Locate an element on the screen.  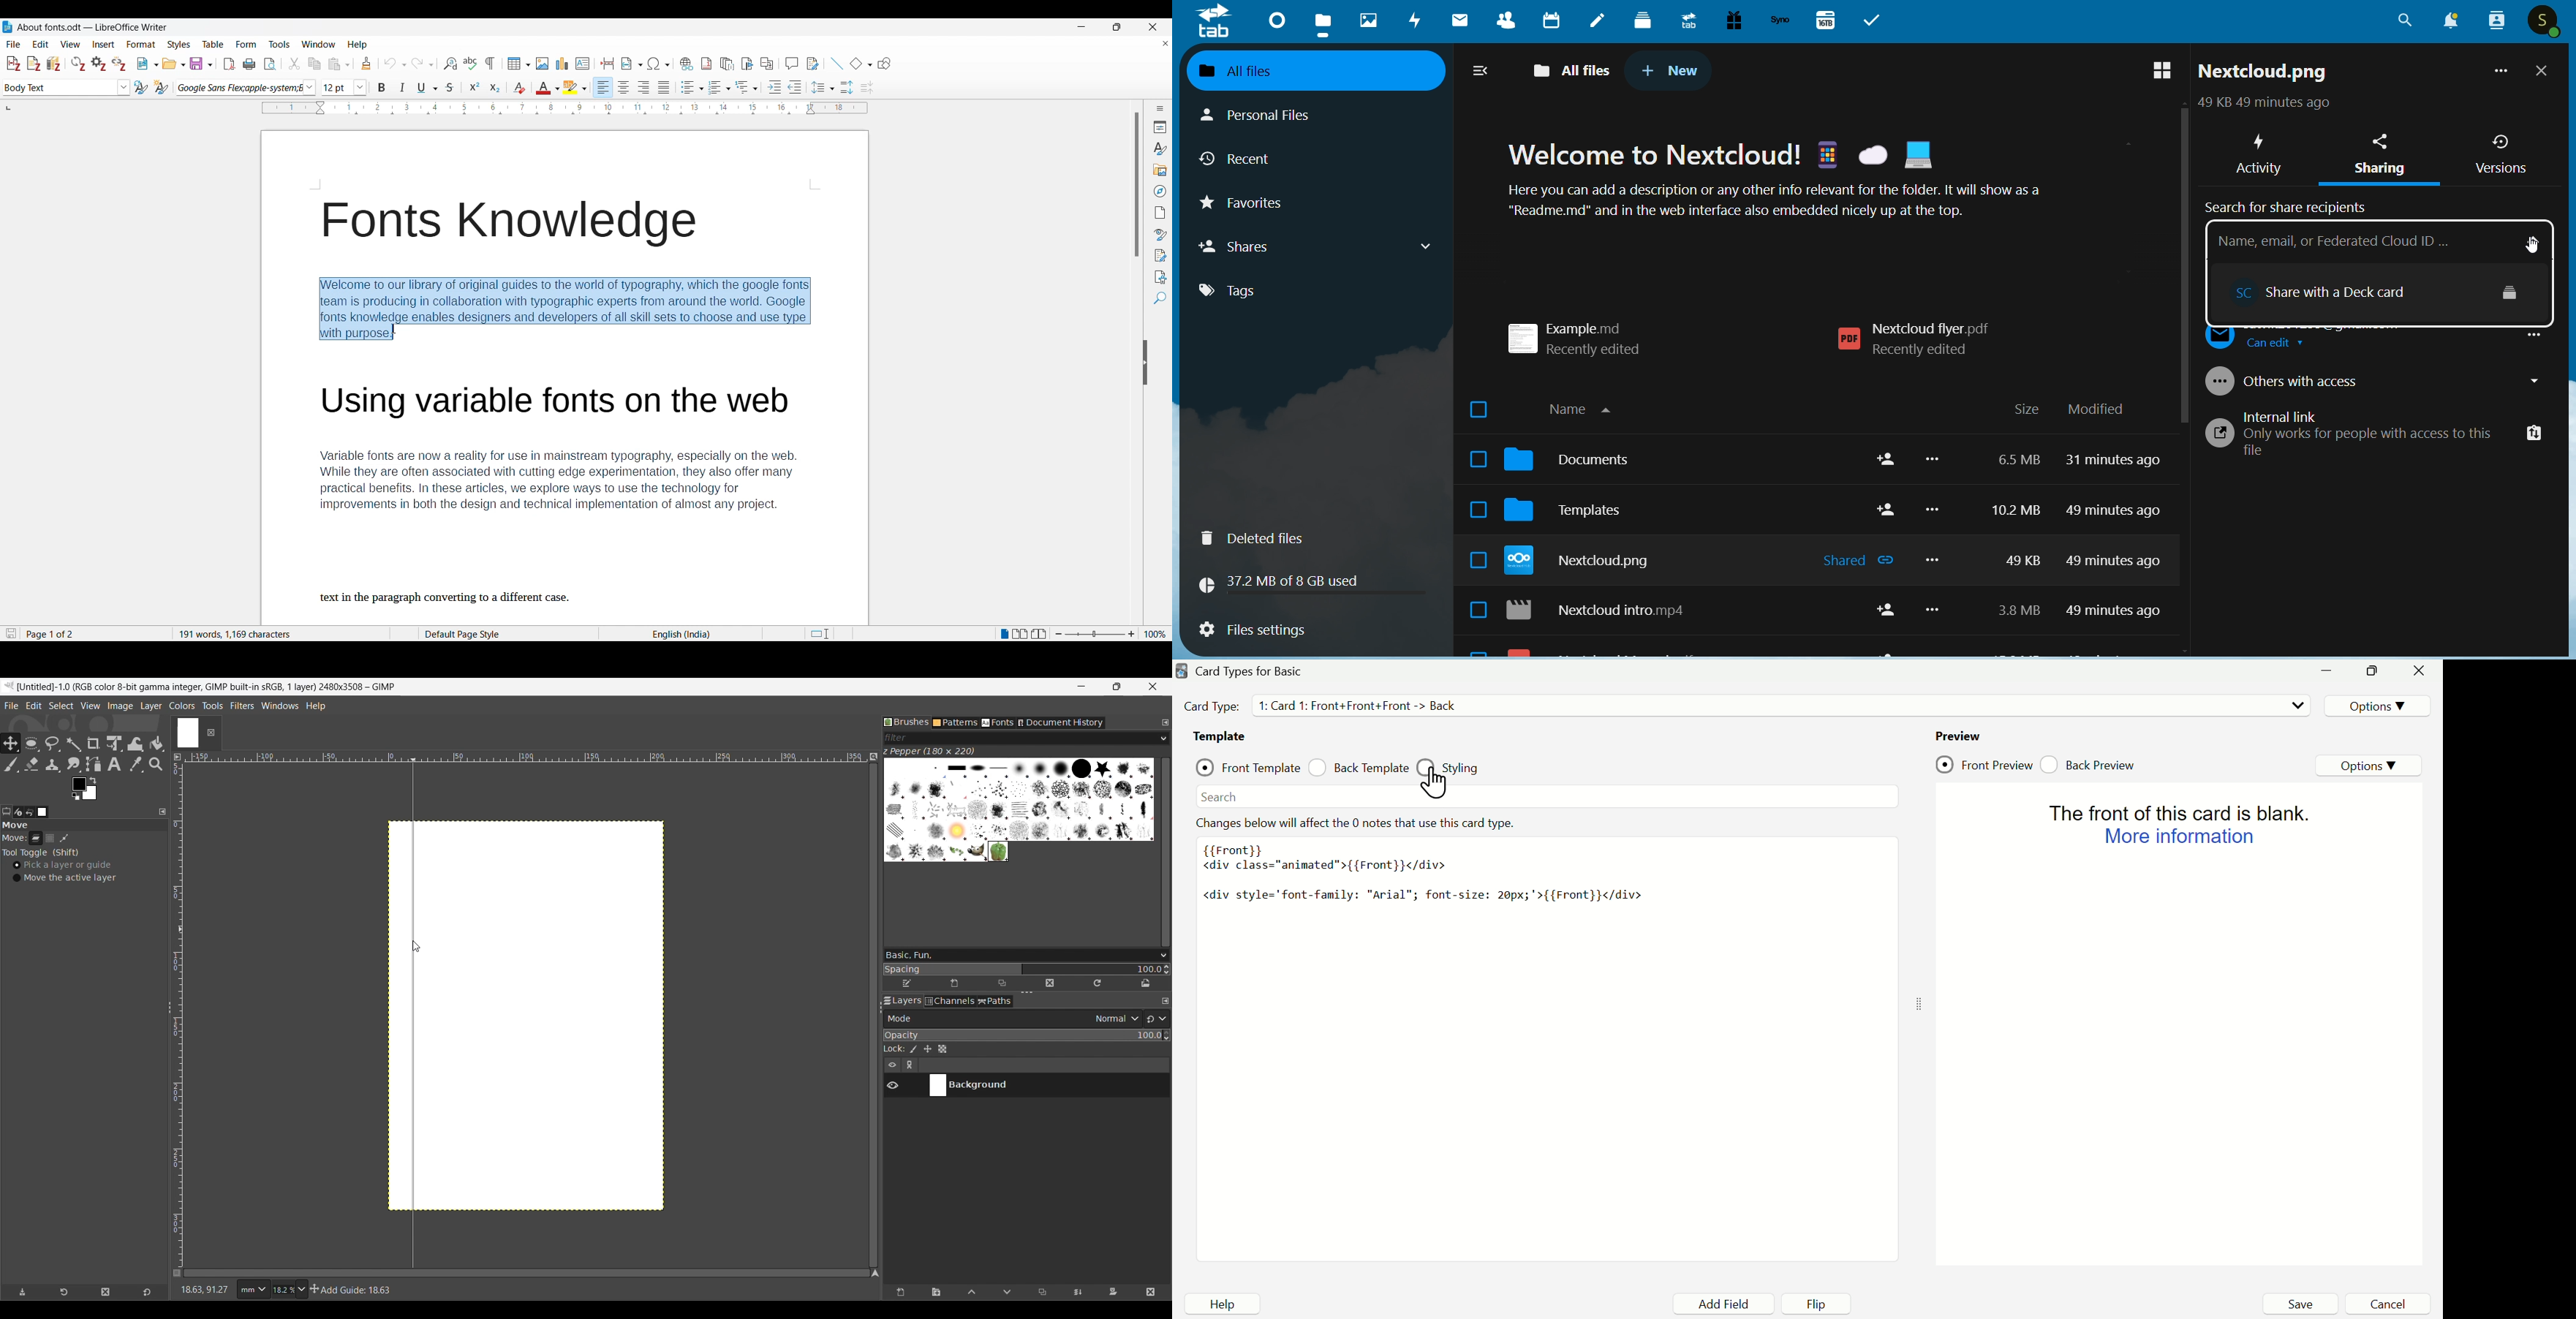
example is located at coordinates (1584, 333).